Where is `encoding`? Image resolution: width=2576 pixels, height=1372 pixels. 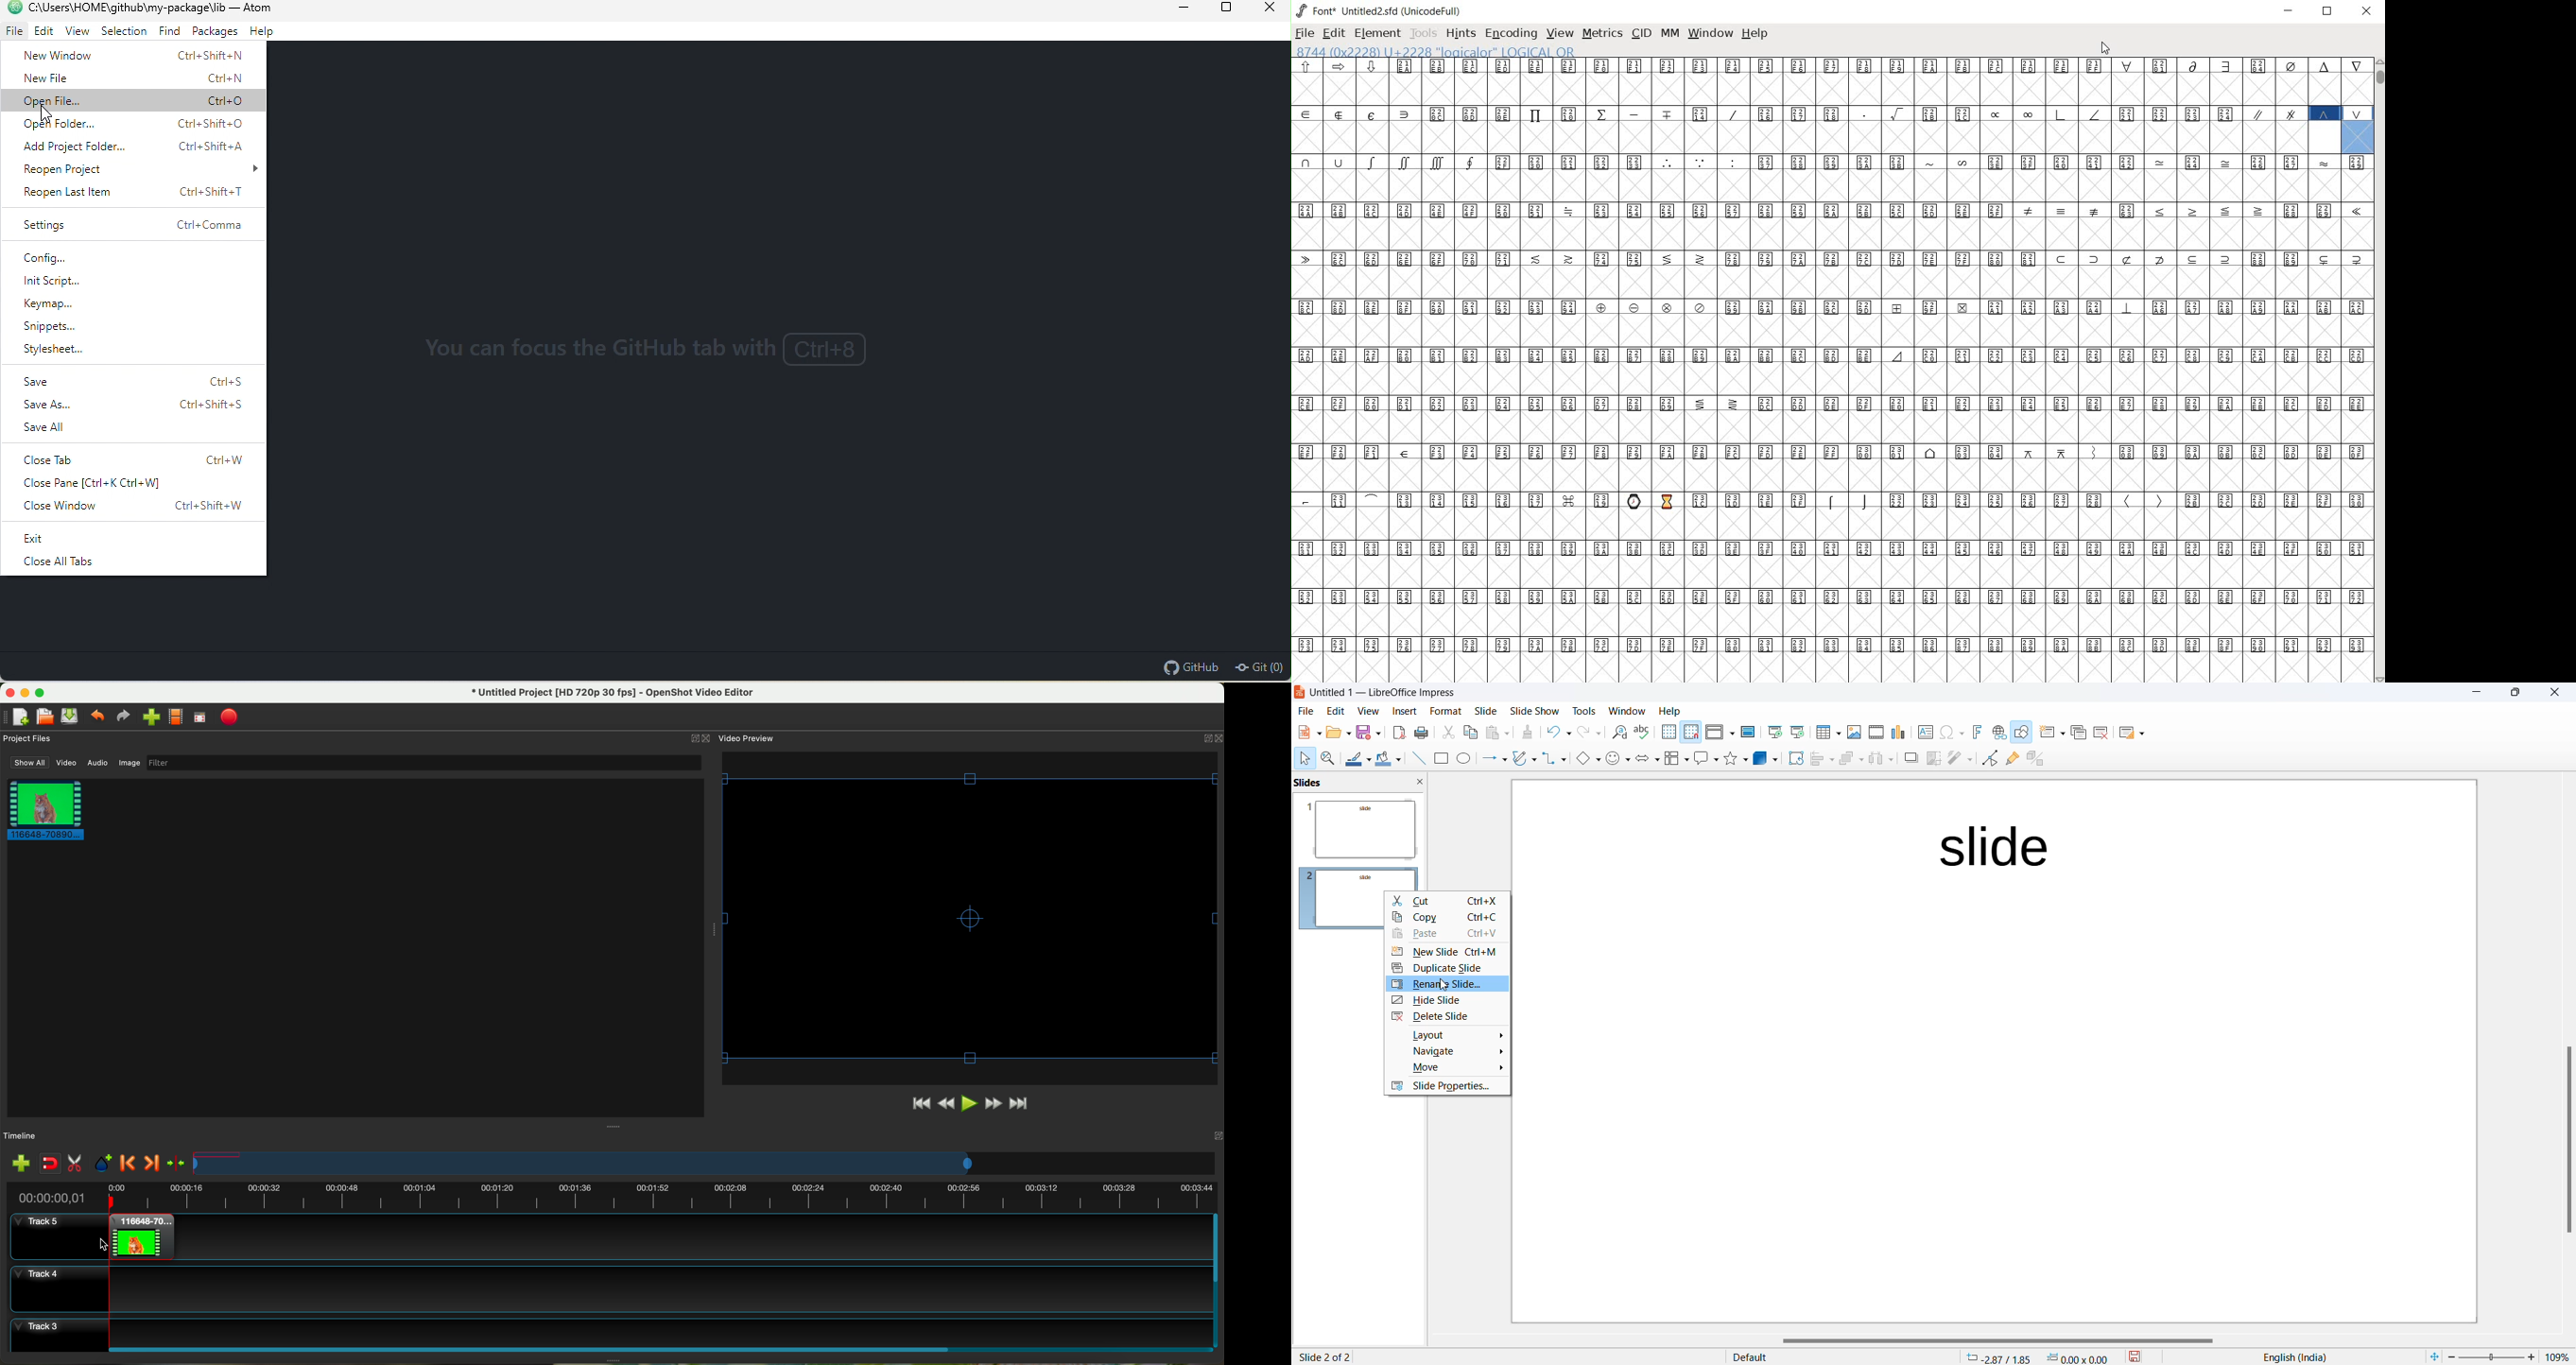
encoding is located at coordinates (1512, 34).